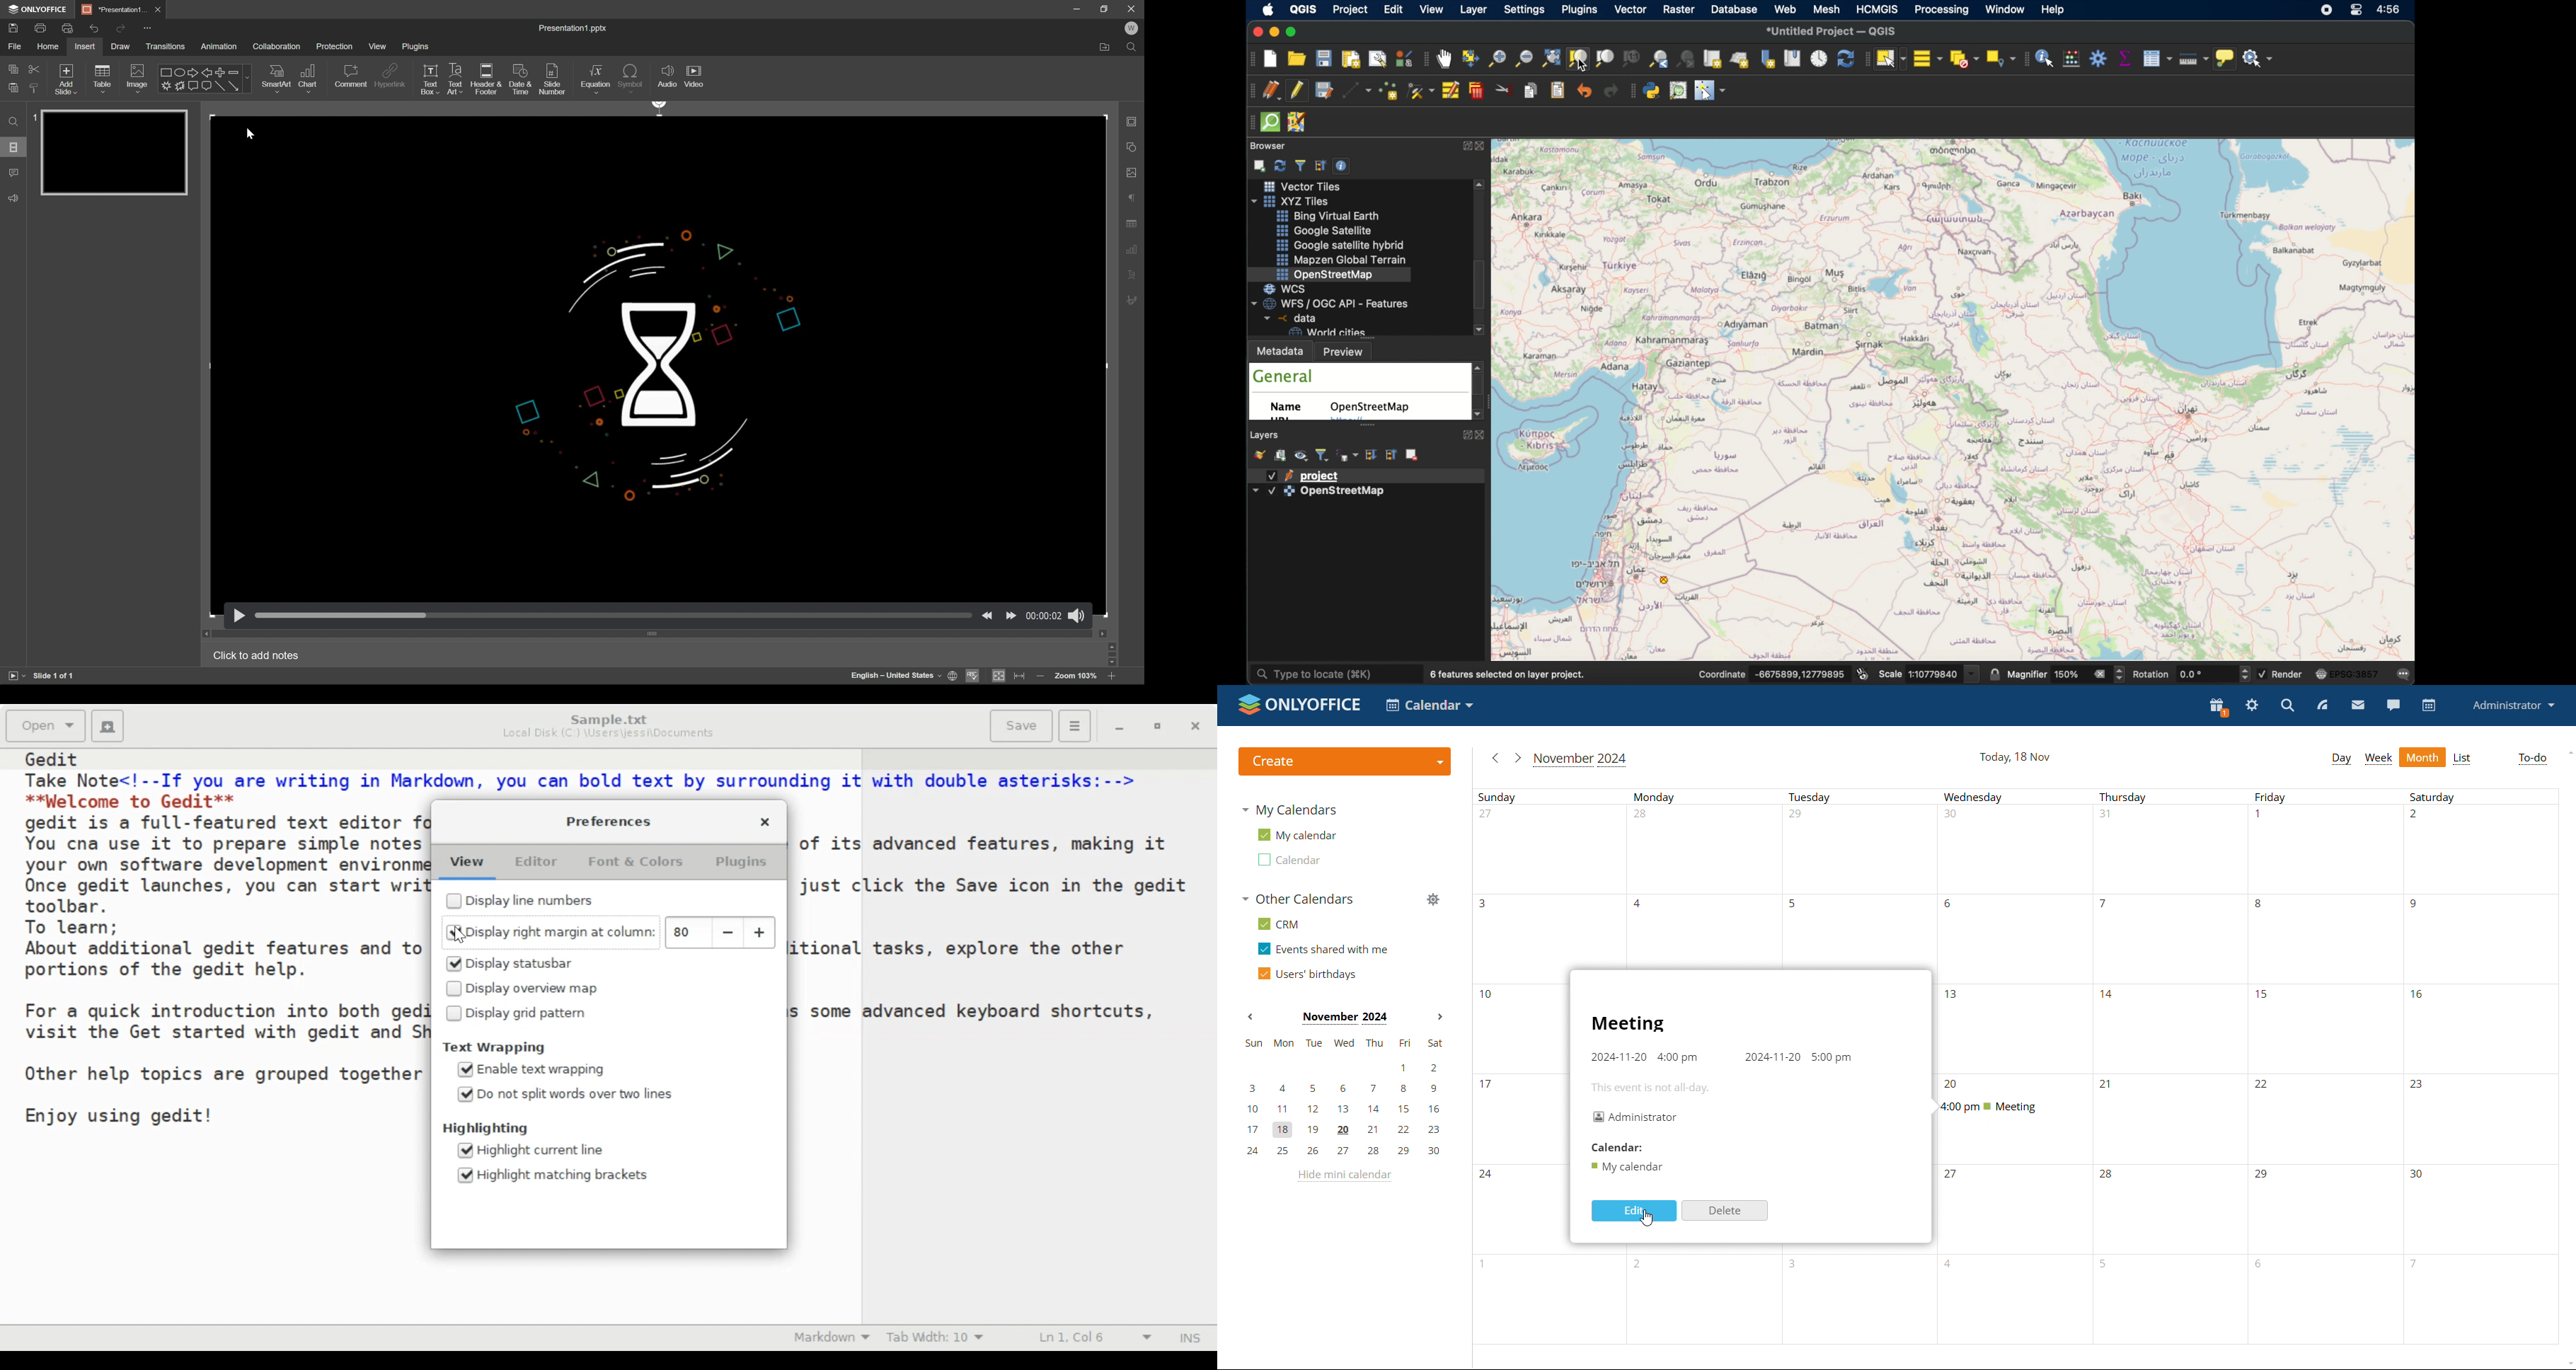 This screenshot has width=2576, height=1372. I want to click on project layer, so click(1322, 475).